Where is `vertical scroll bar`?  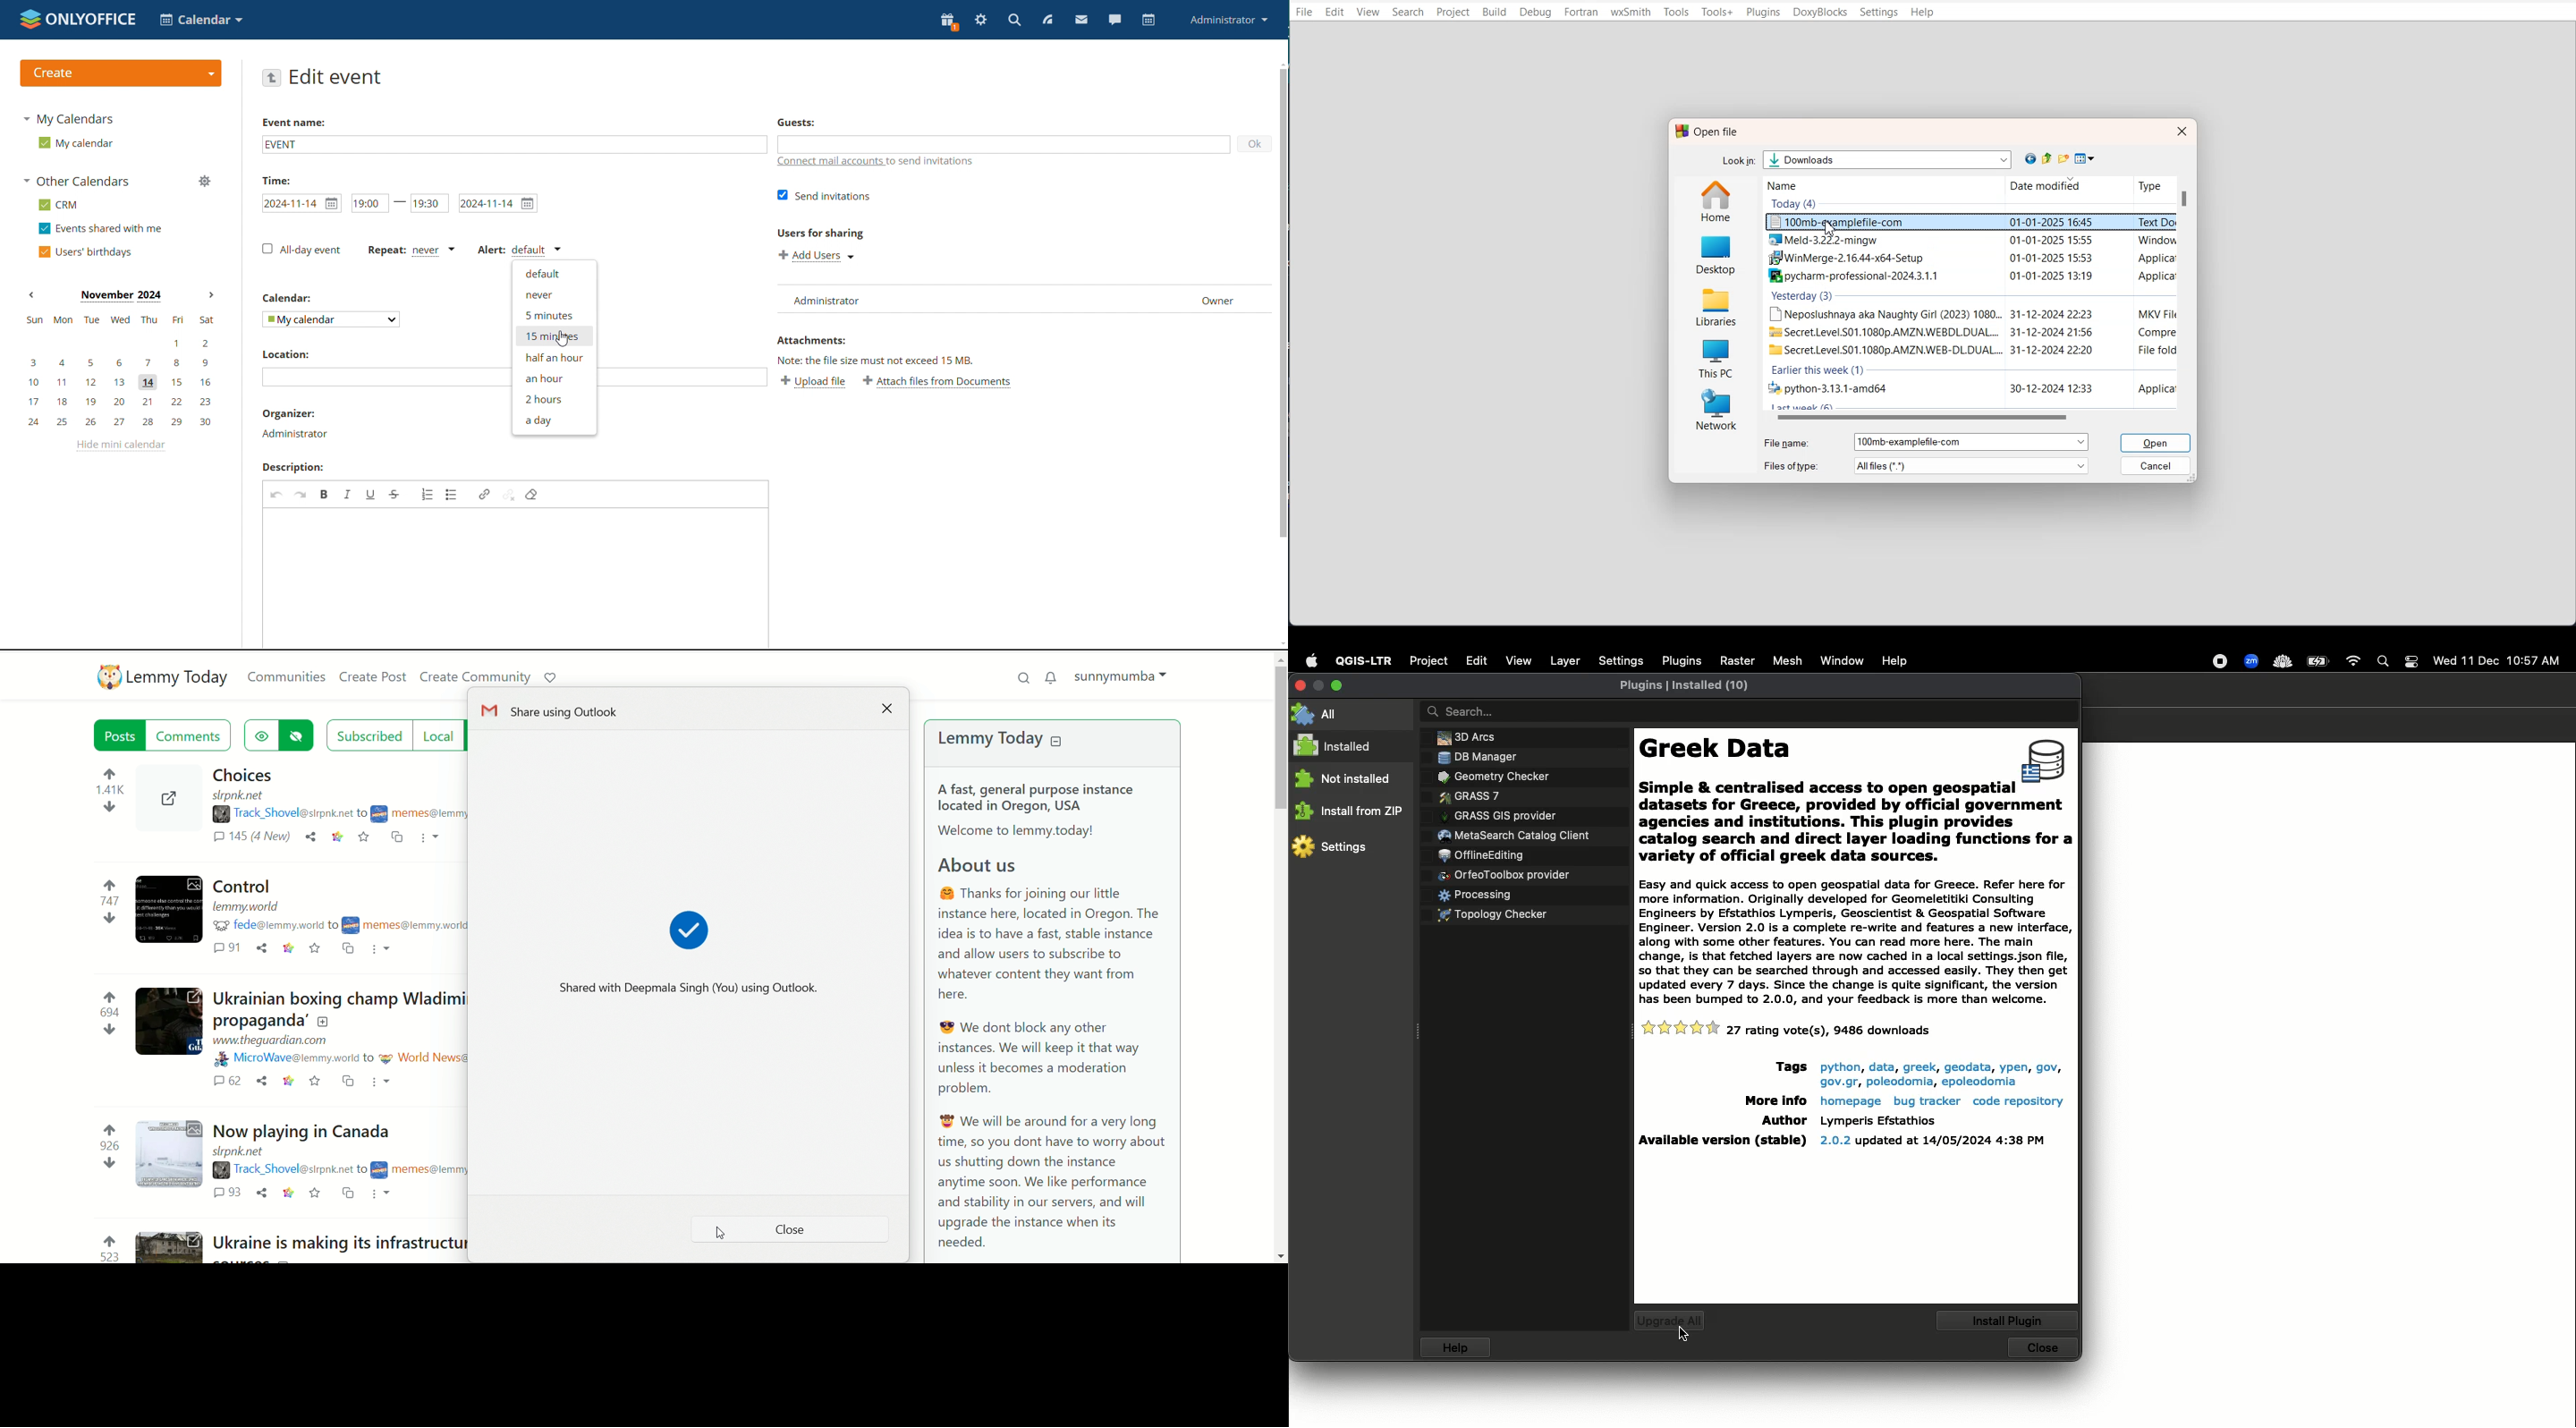 vertical scroll bar is located at coordinates (1277, 955).